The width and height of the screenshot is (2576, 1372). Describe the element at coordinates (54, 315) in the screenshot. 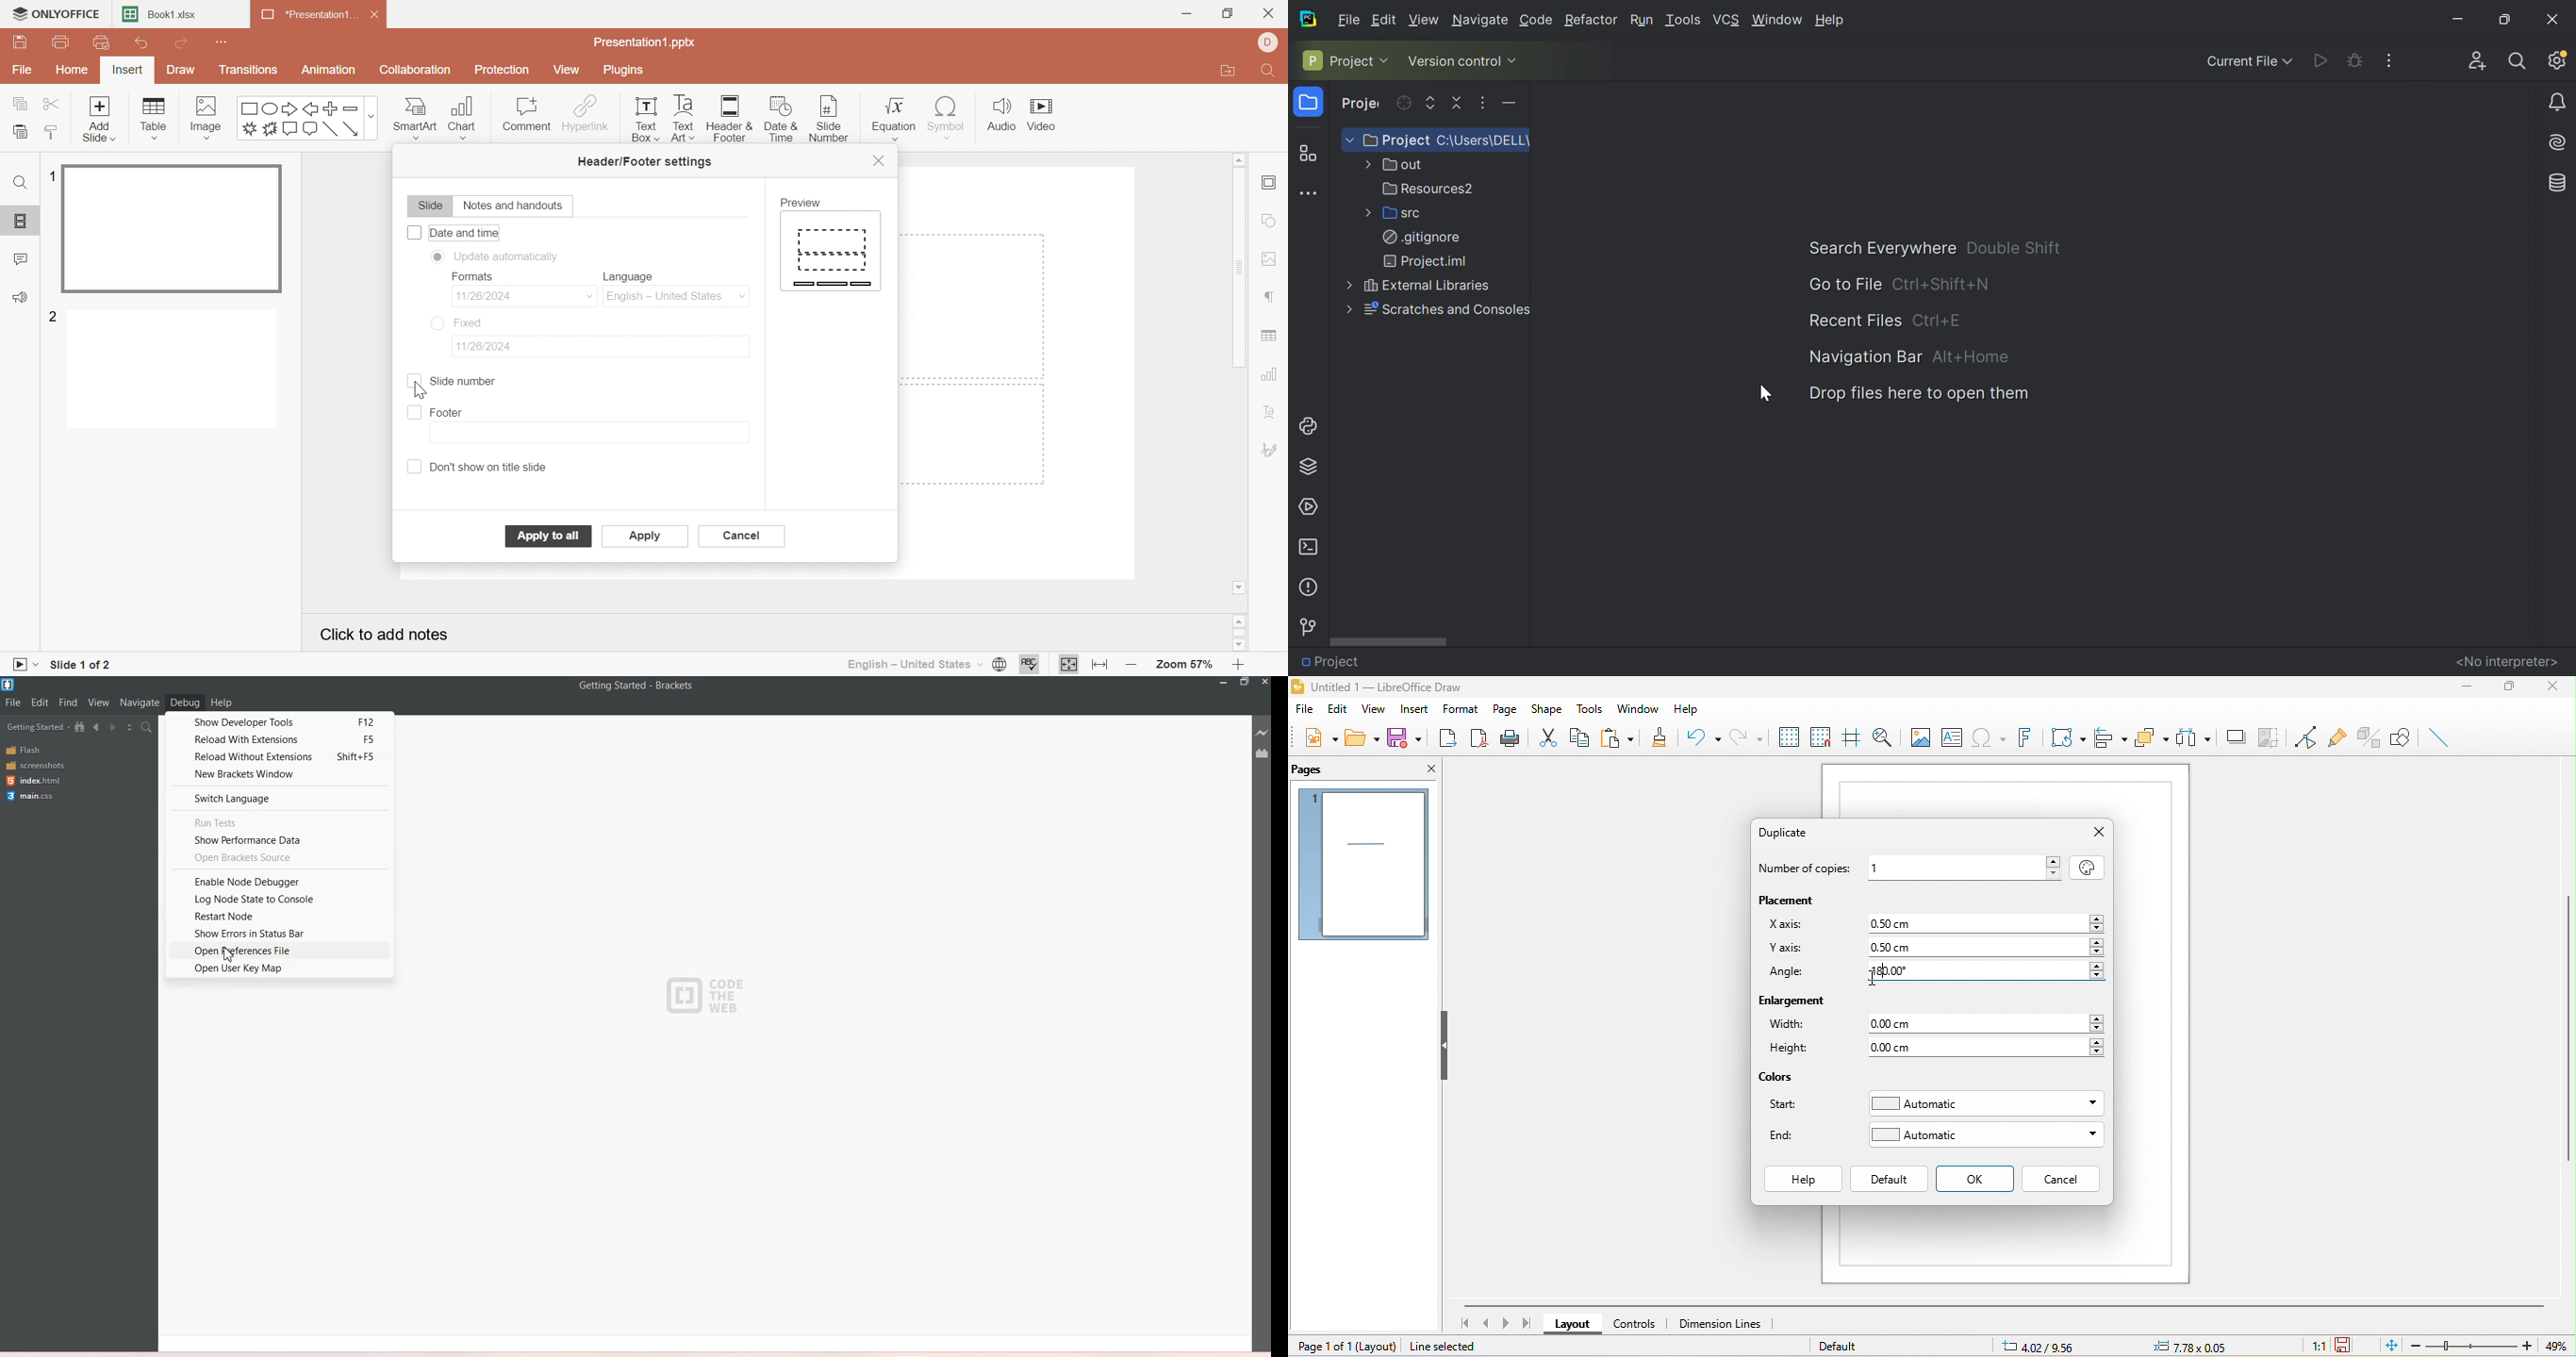

I see `2` at that location.